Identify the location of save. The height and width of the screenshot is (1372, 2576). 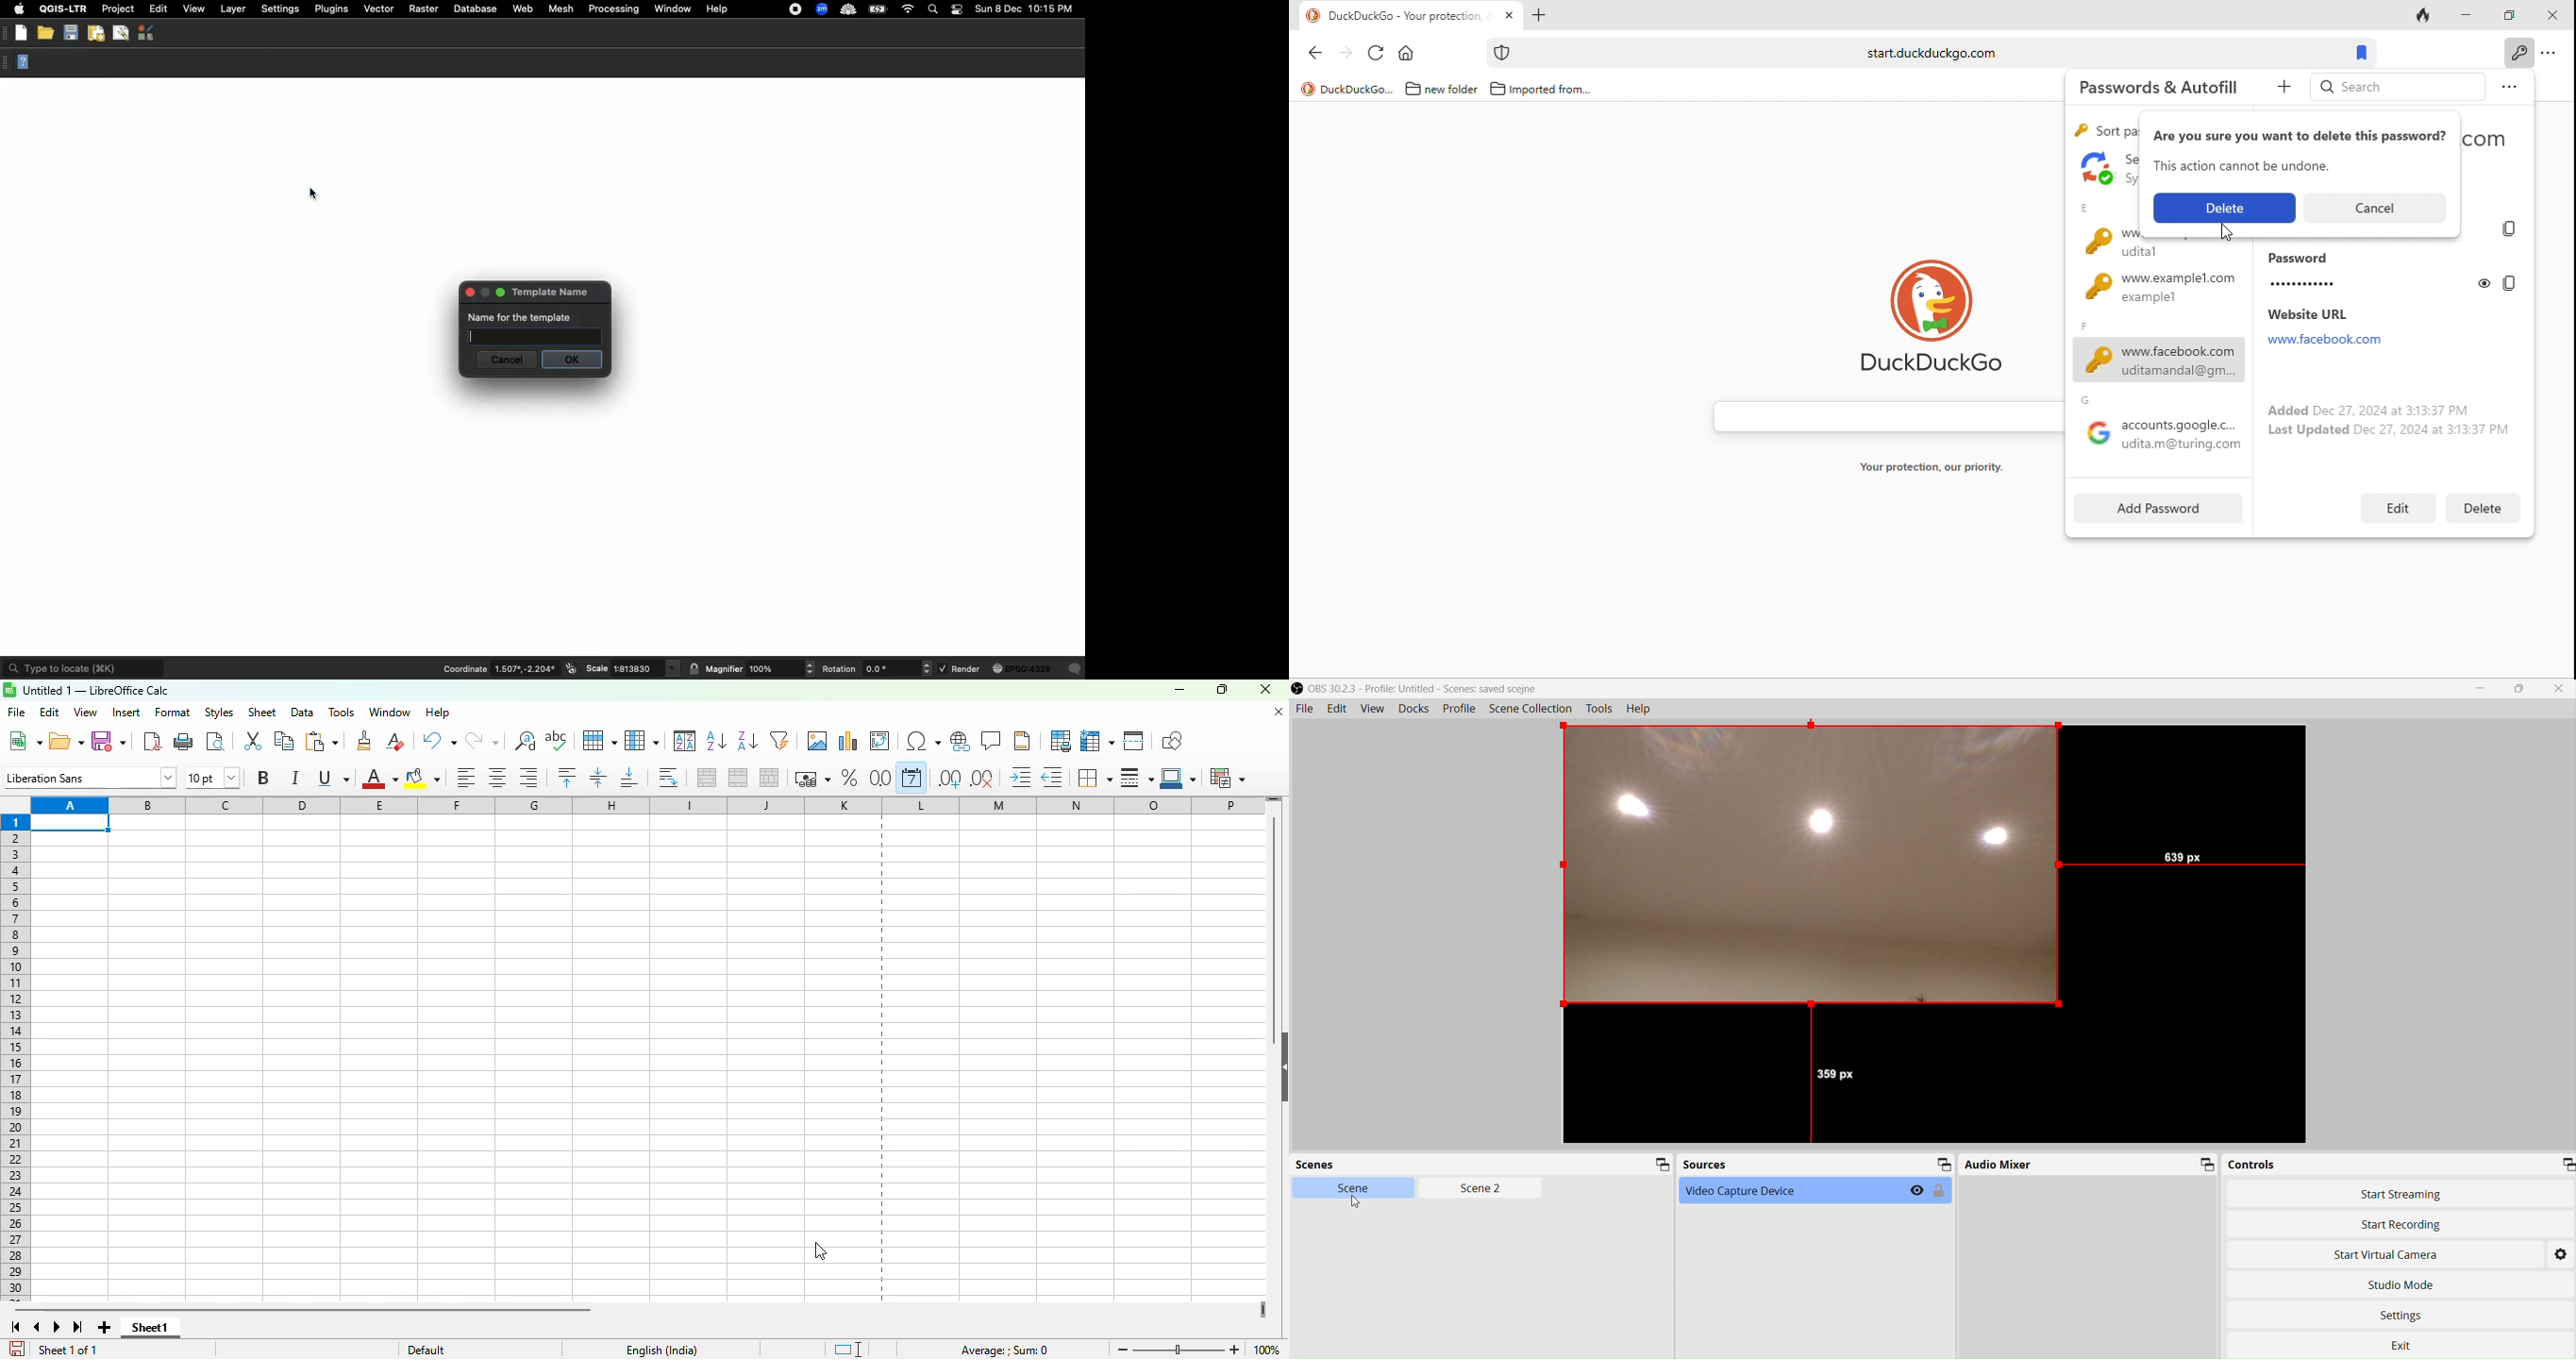
(109, 742).